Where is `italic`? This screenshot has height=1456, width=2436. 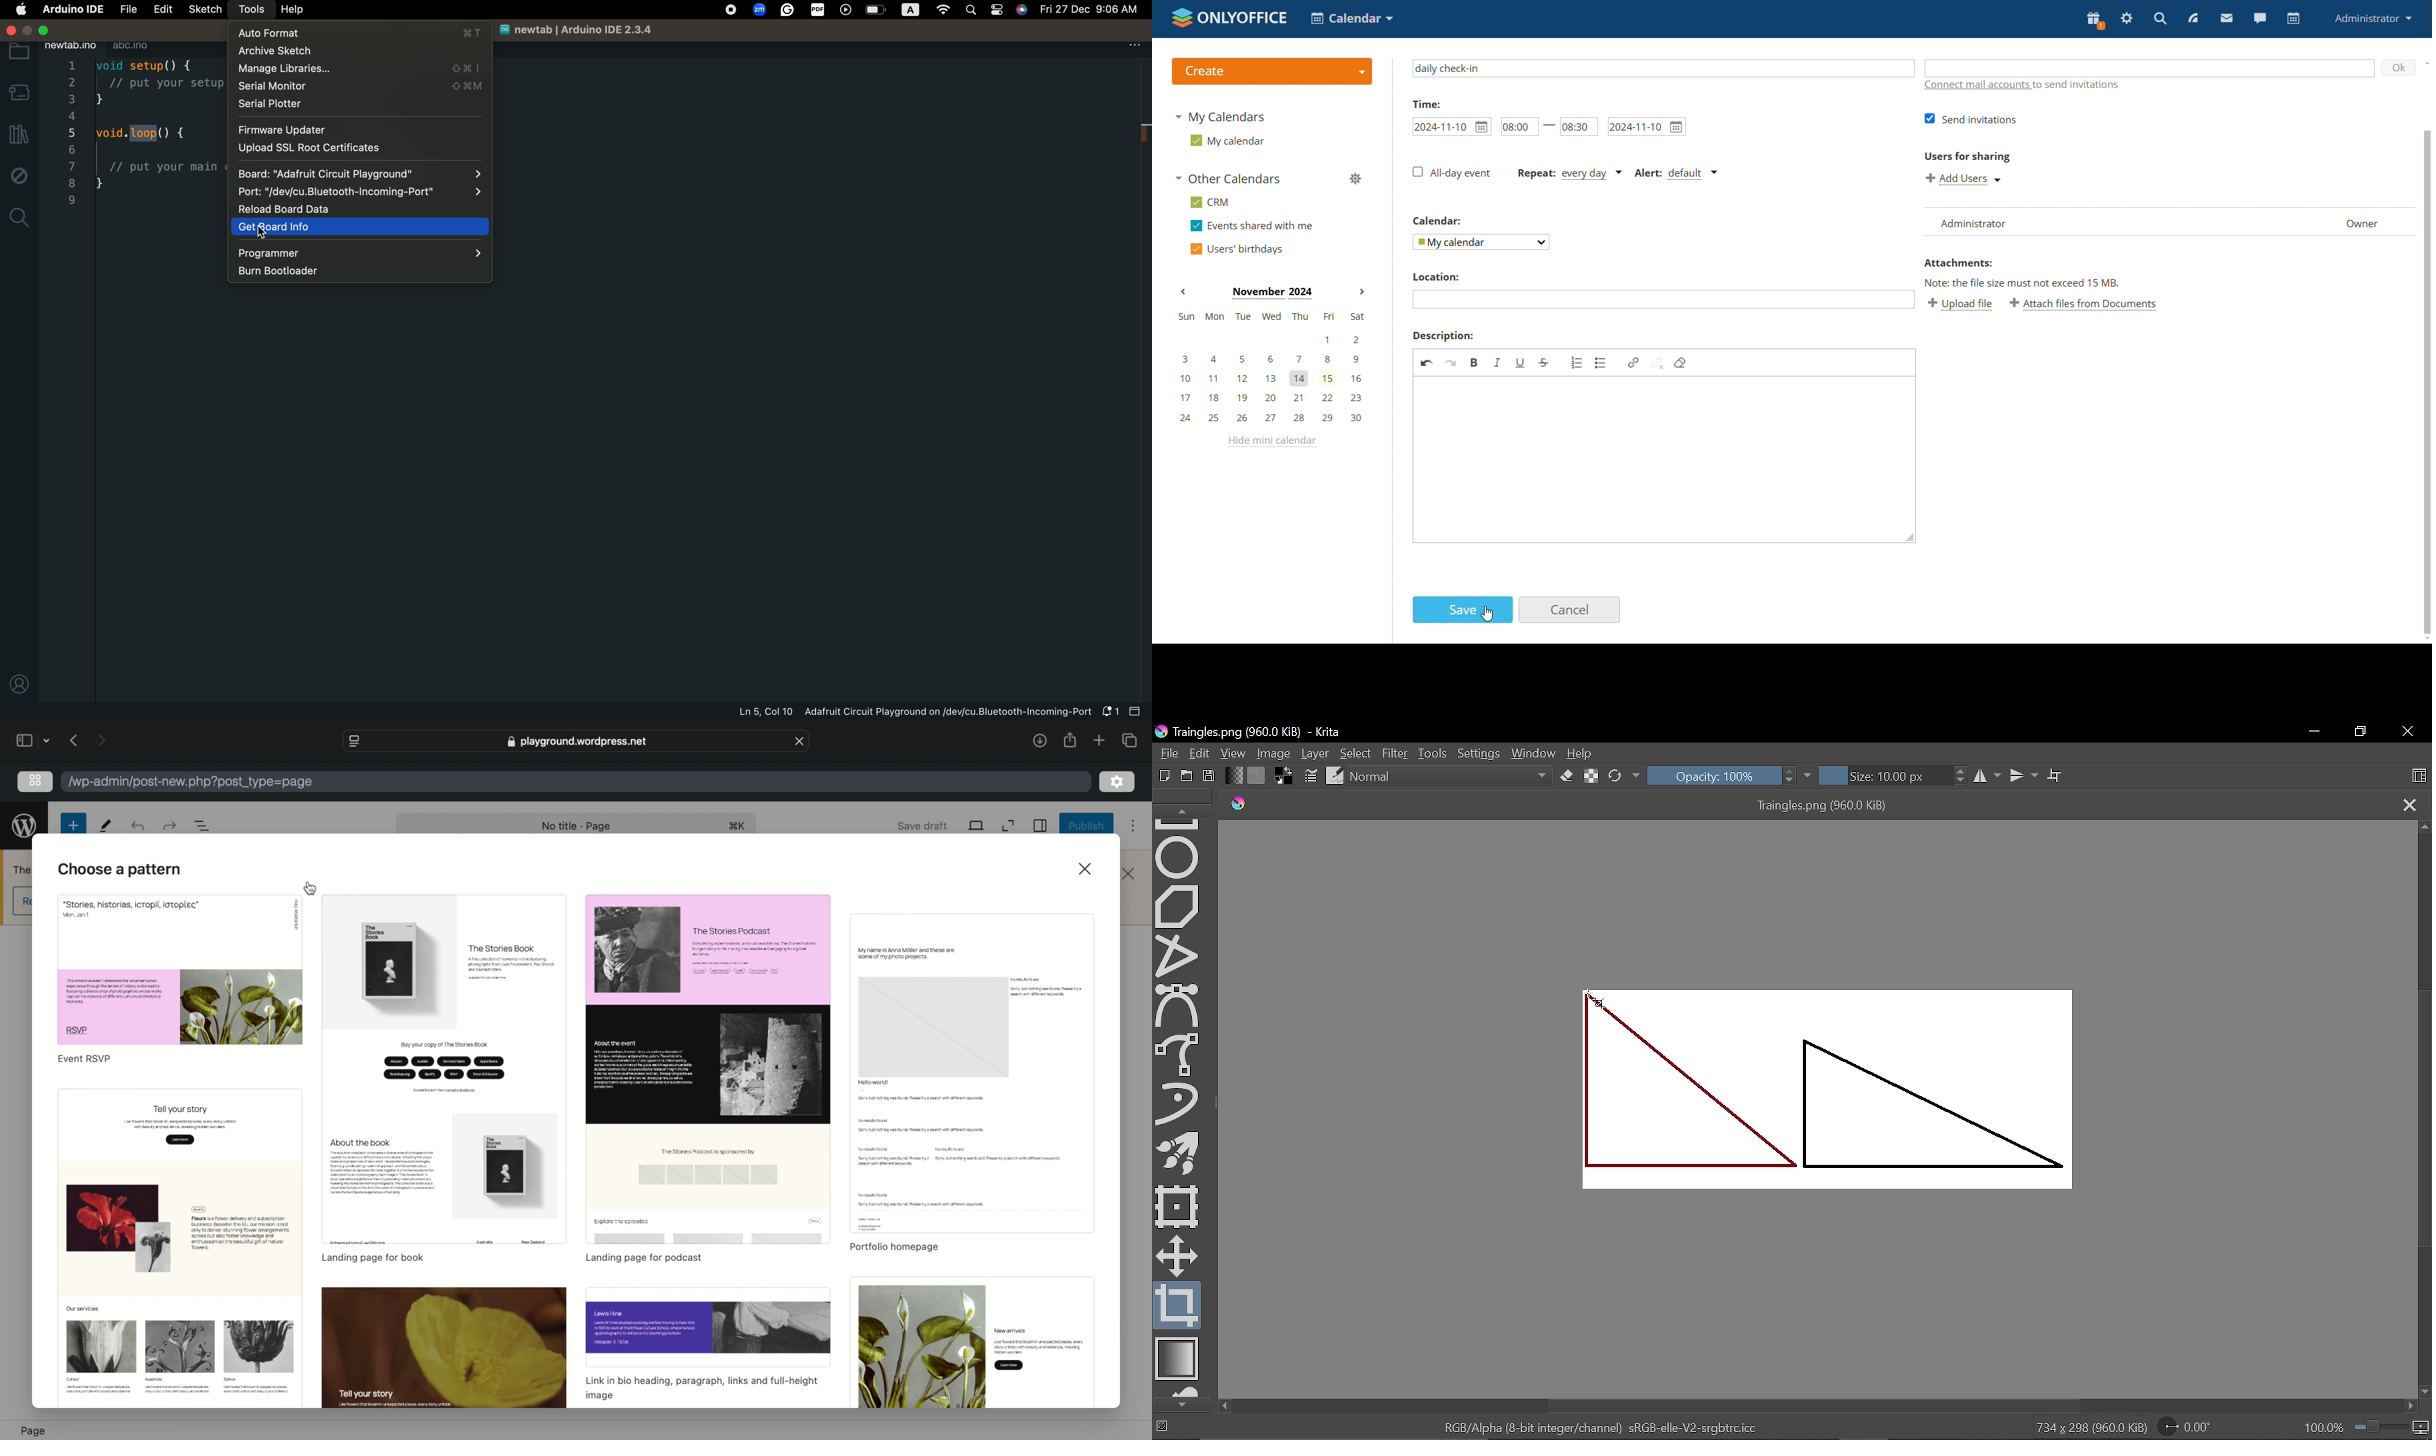
italic is located at coordinates (1501, 365).